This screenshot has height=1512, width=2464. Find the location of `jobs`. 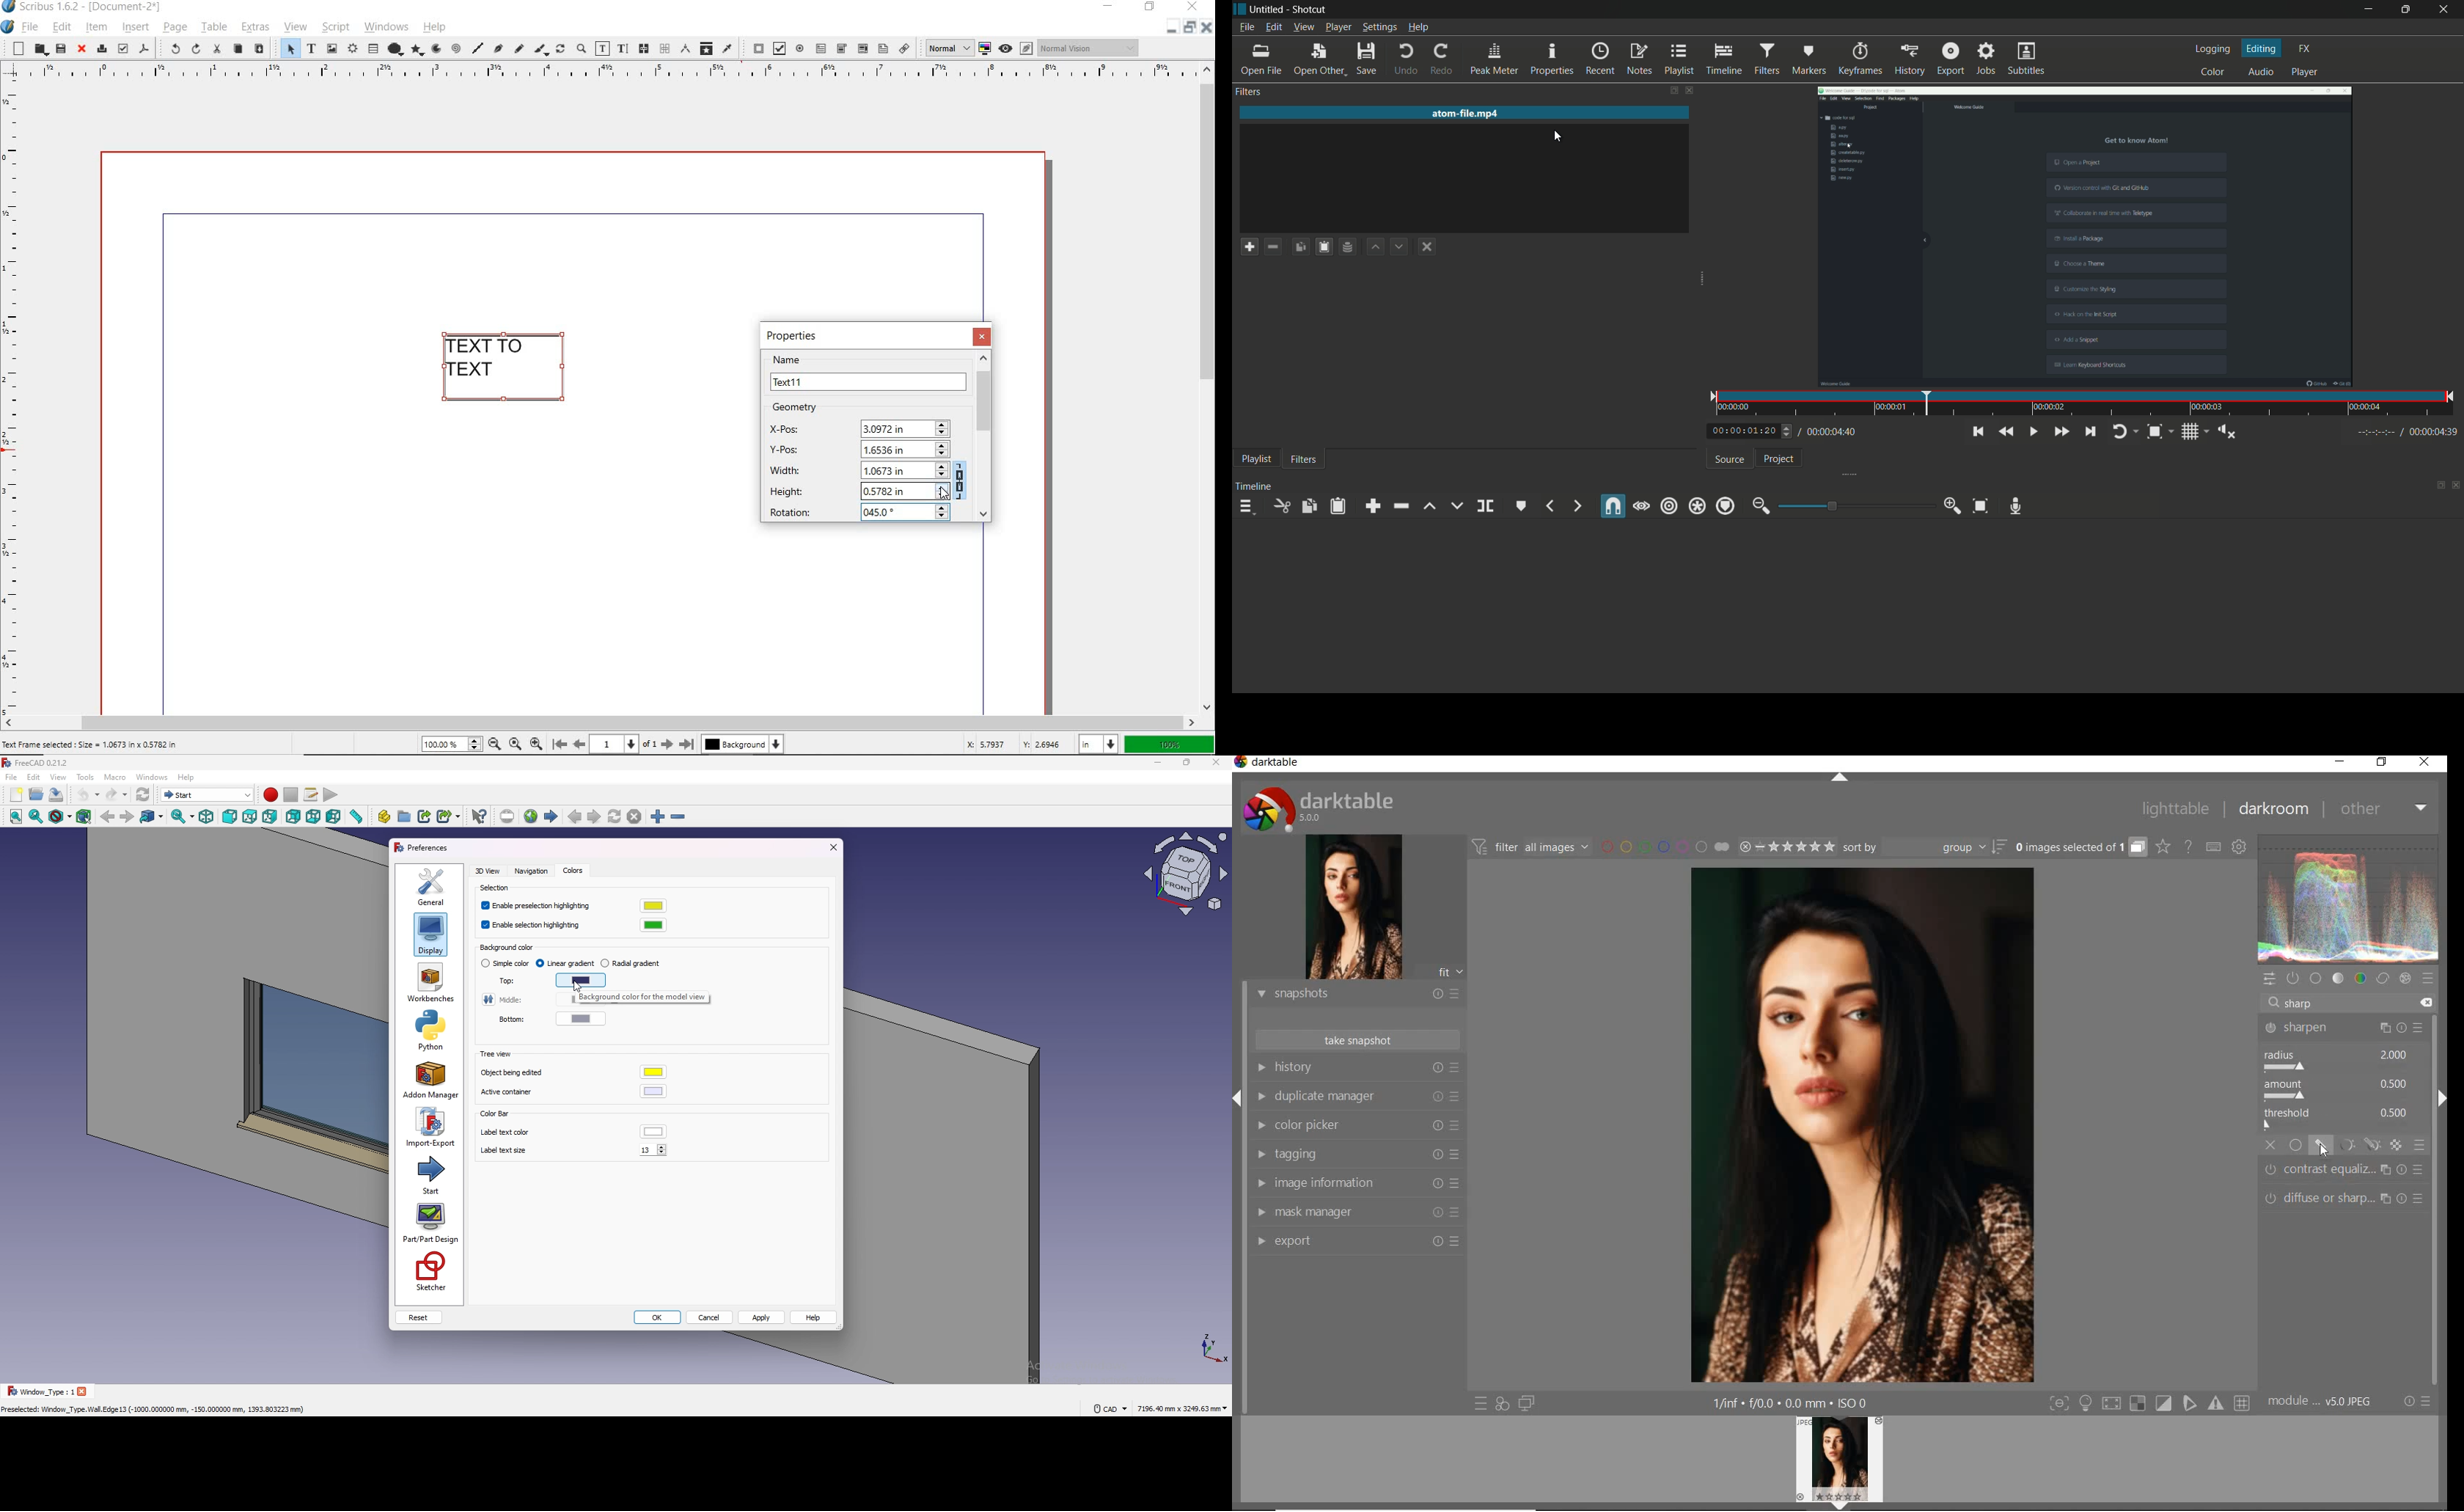

jobs is located at coordinates (1988, 59).